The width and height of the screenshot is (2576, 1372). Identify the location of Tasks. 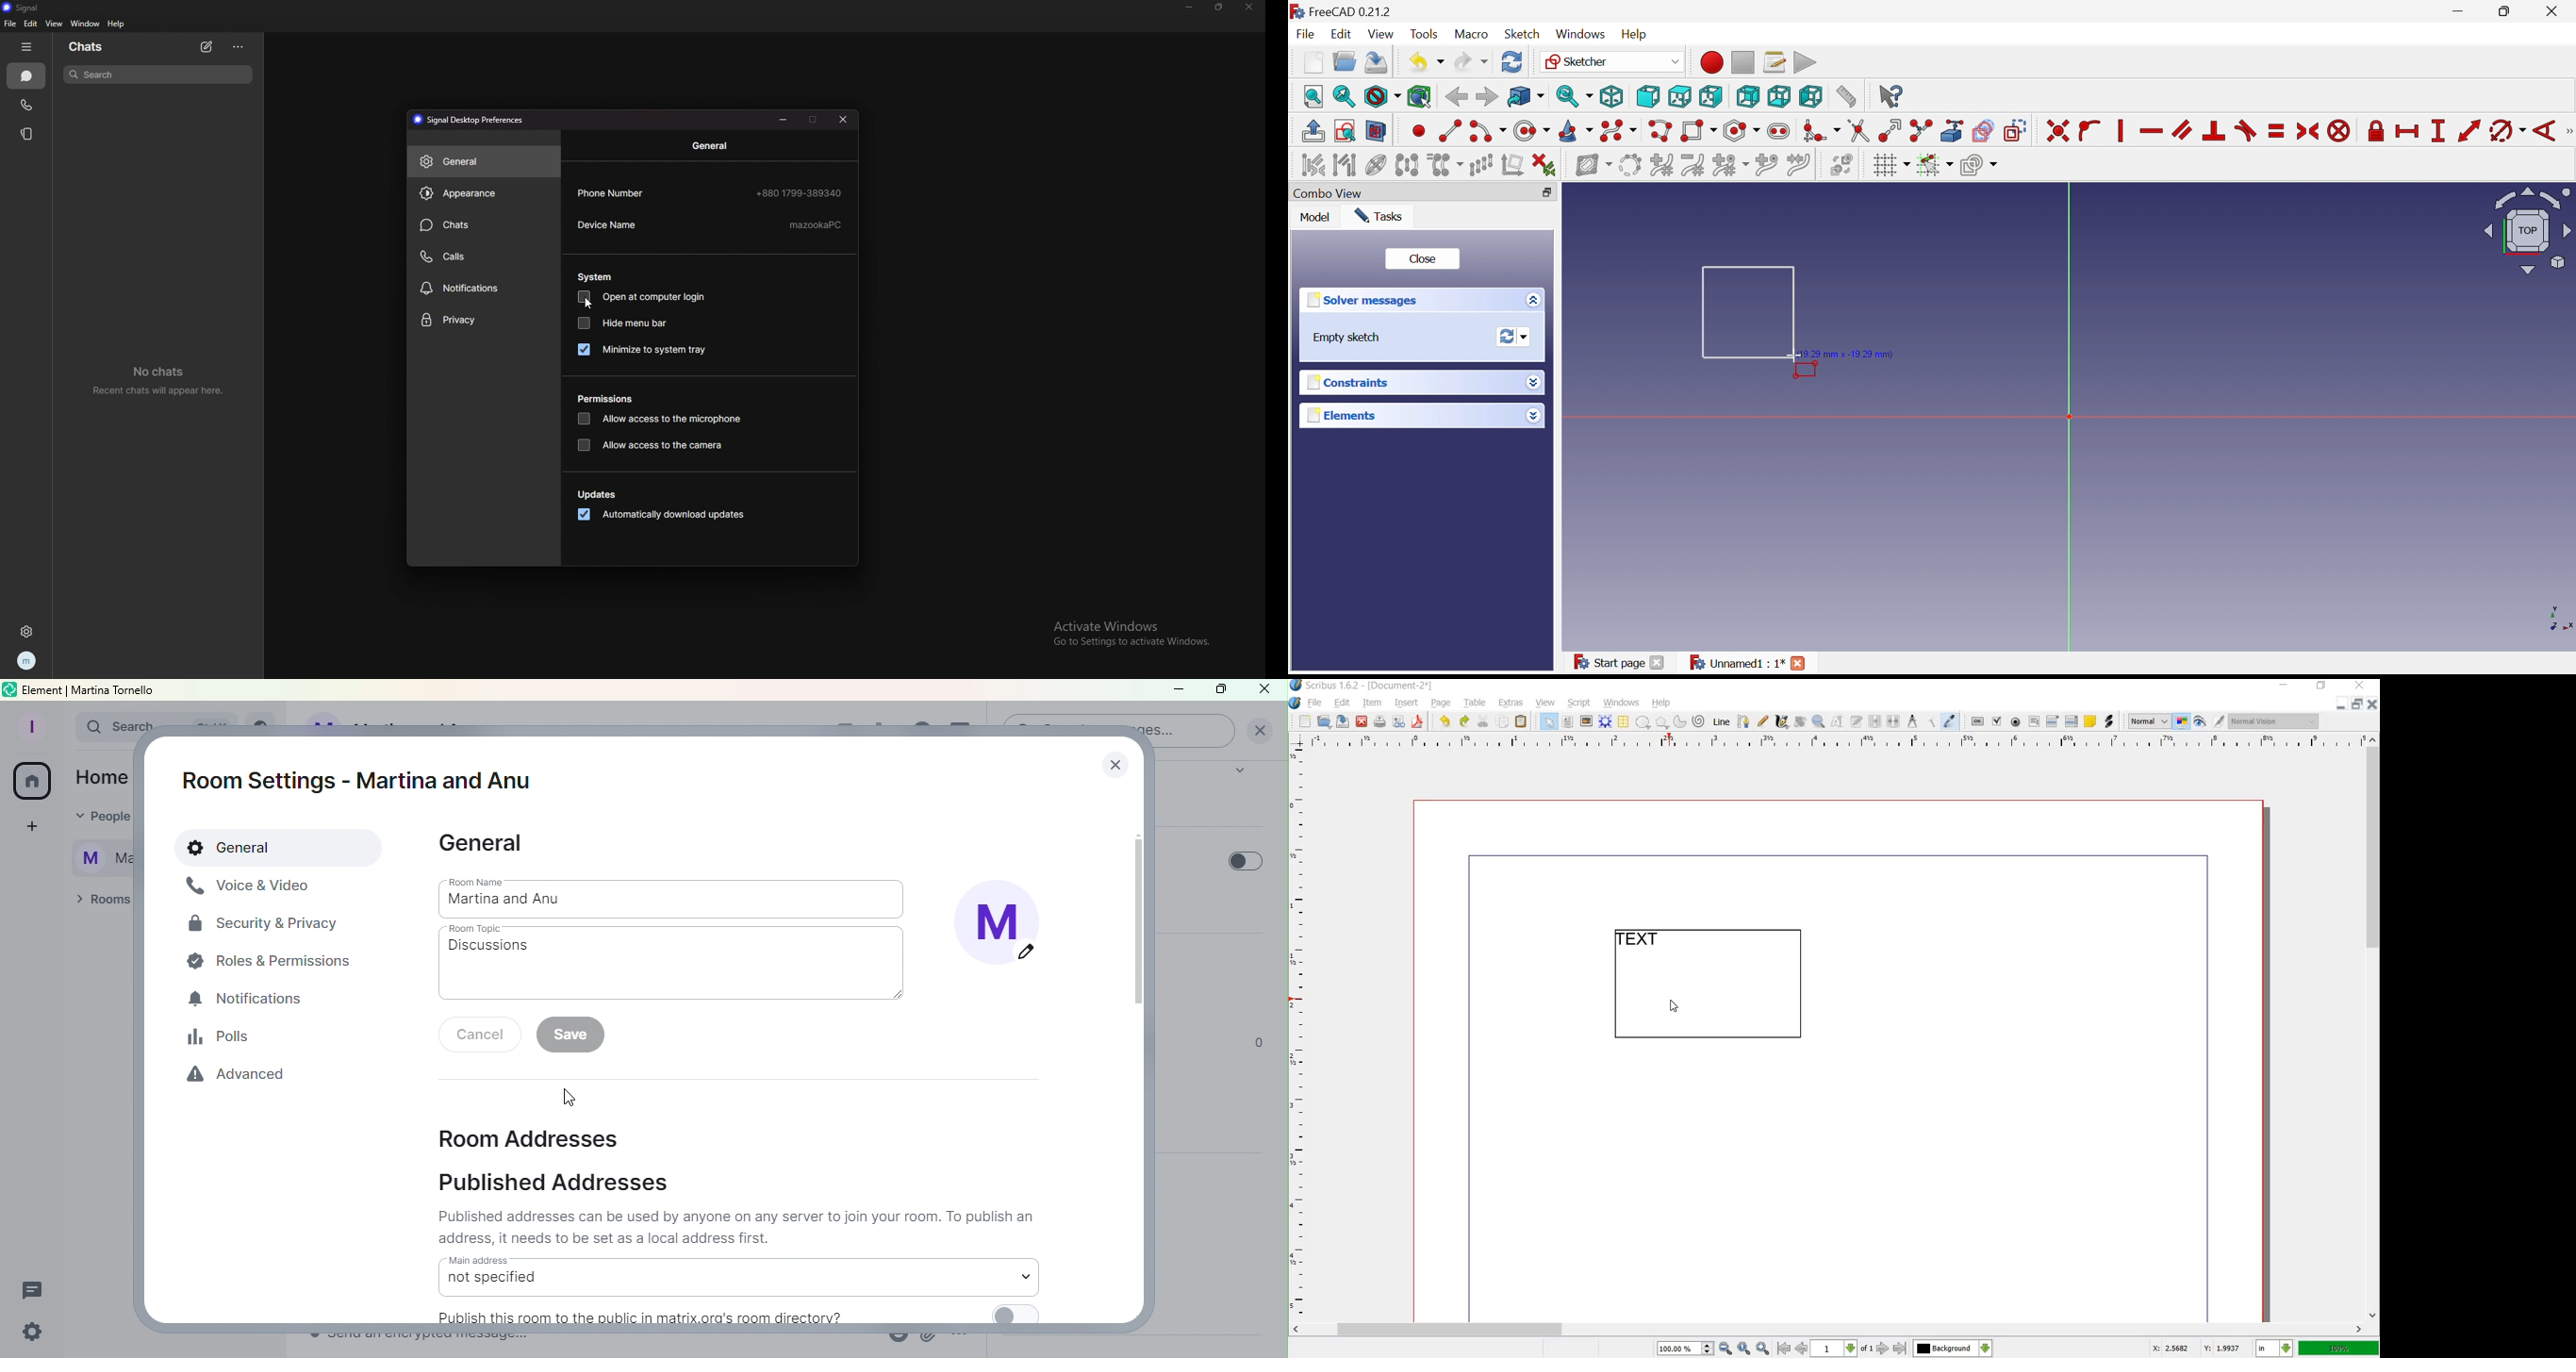
(1380, 217).